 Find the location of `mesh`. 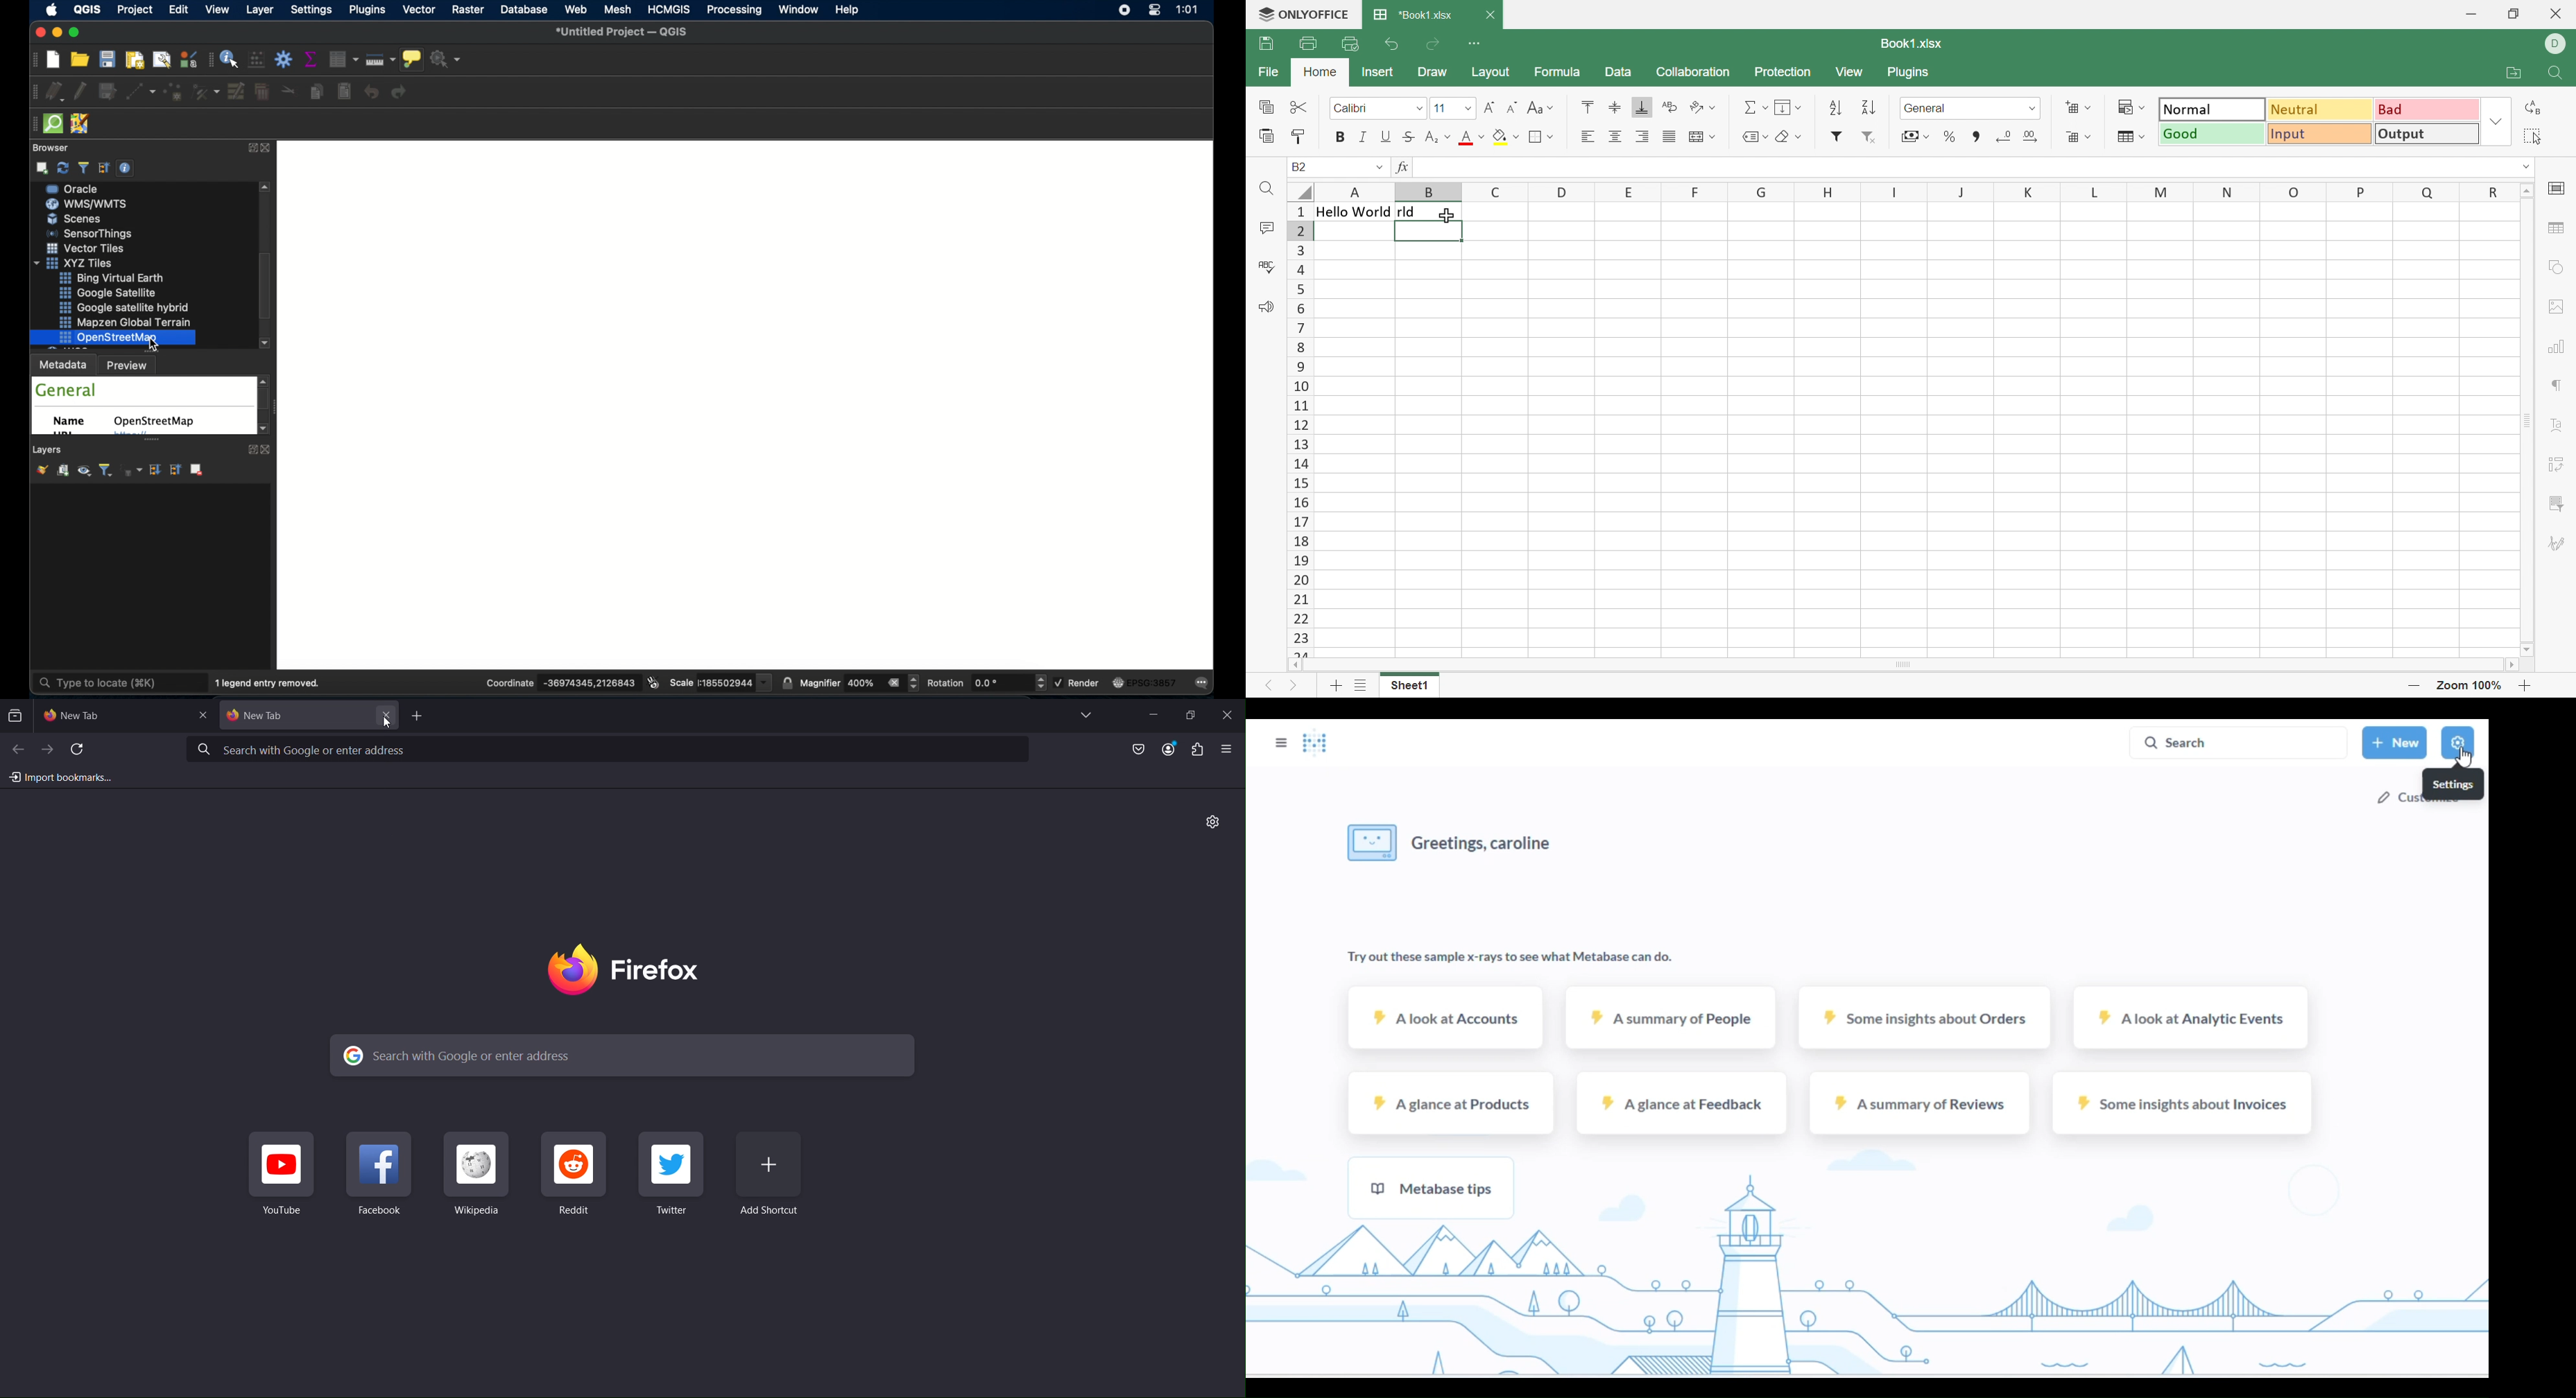

mesh is located at coordinates (618, 10).